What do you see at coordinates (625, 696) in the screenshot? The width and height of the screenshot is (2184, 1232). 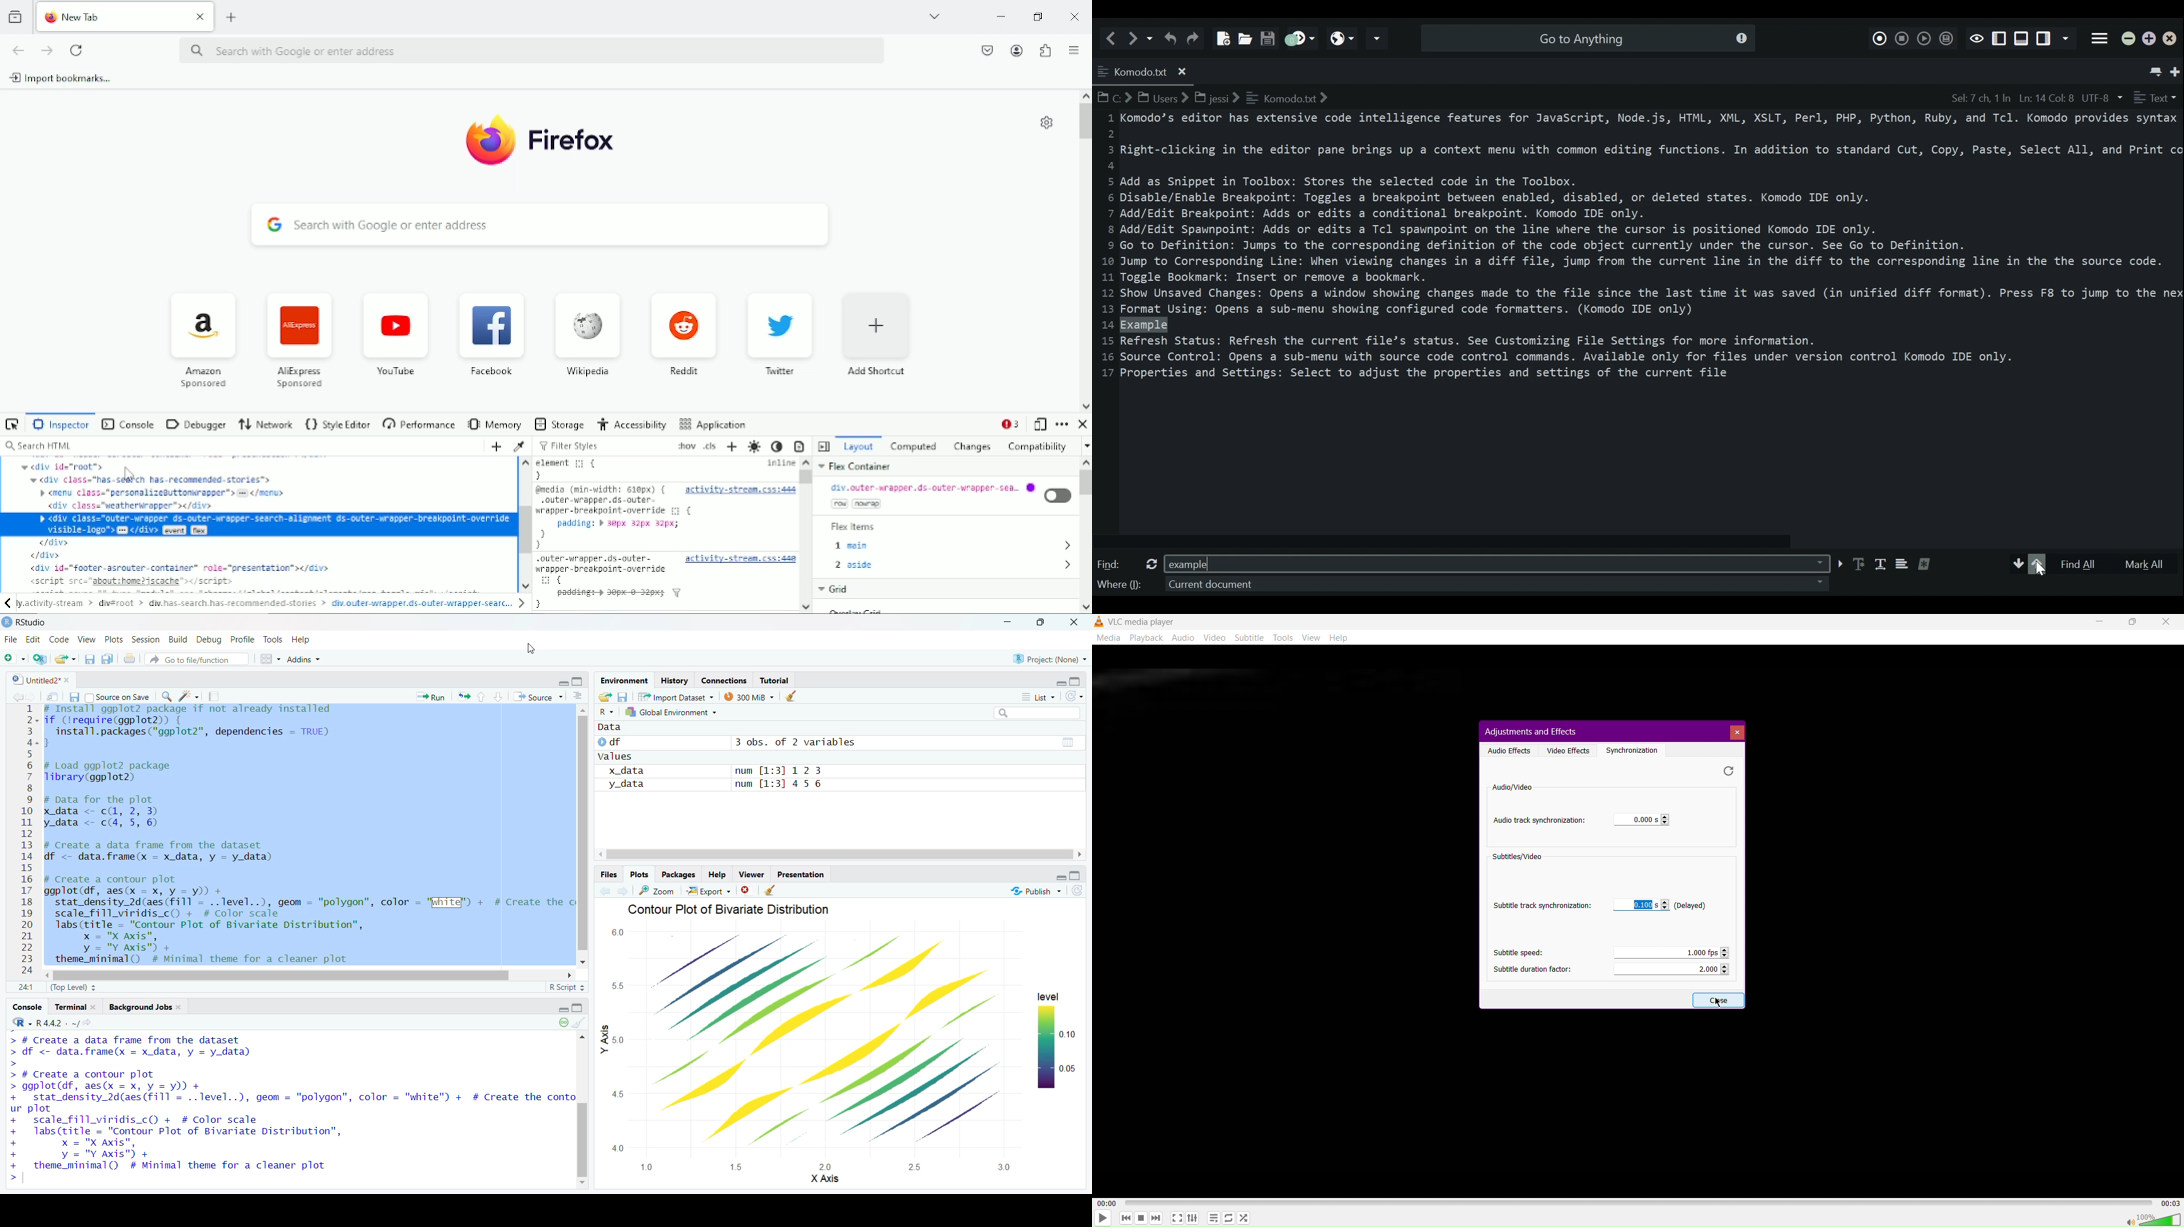 I see `save` at bounding box center [625, 696].